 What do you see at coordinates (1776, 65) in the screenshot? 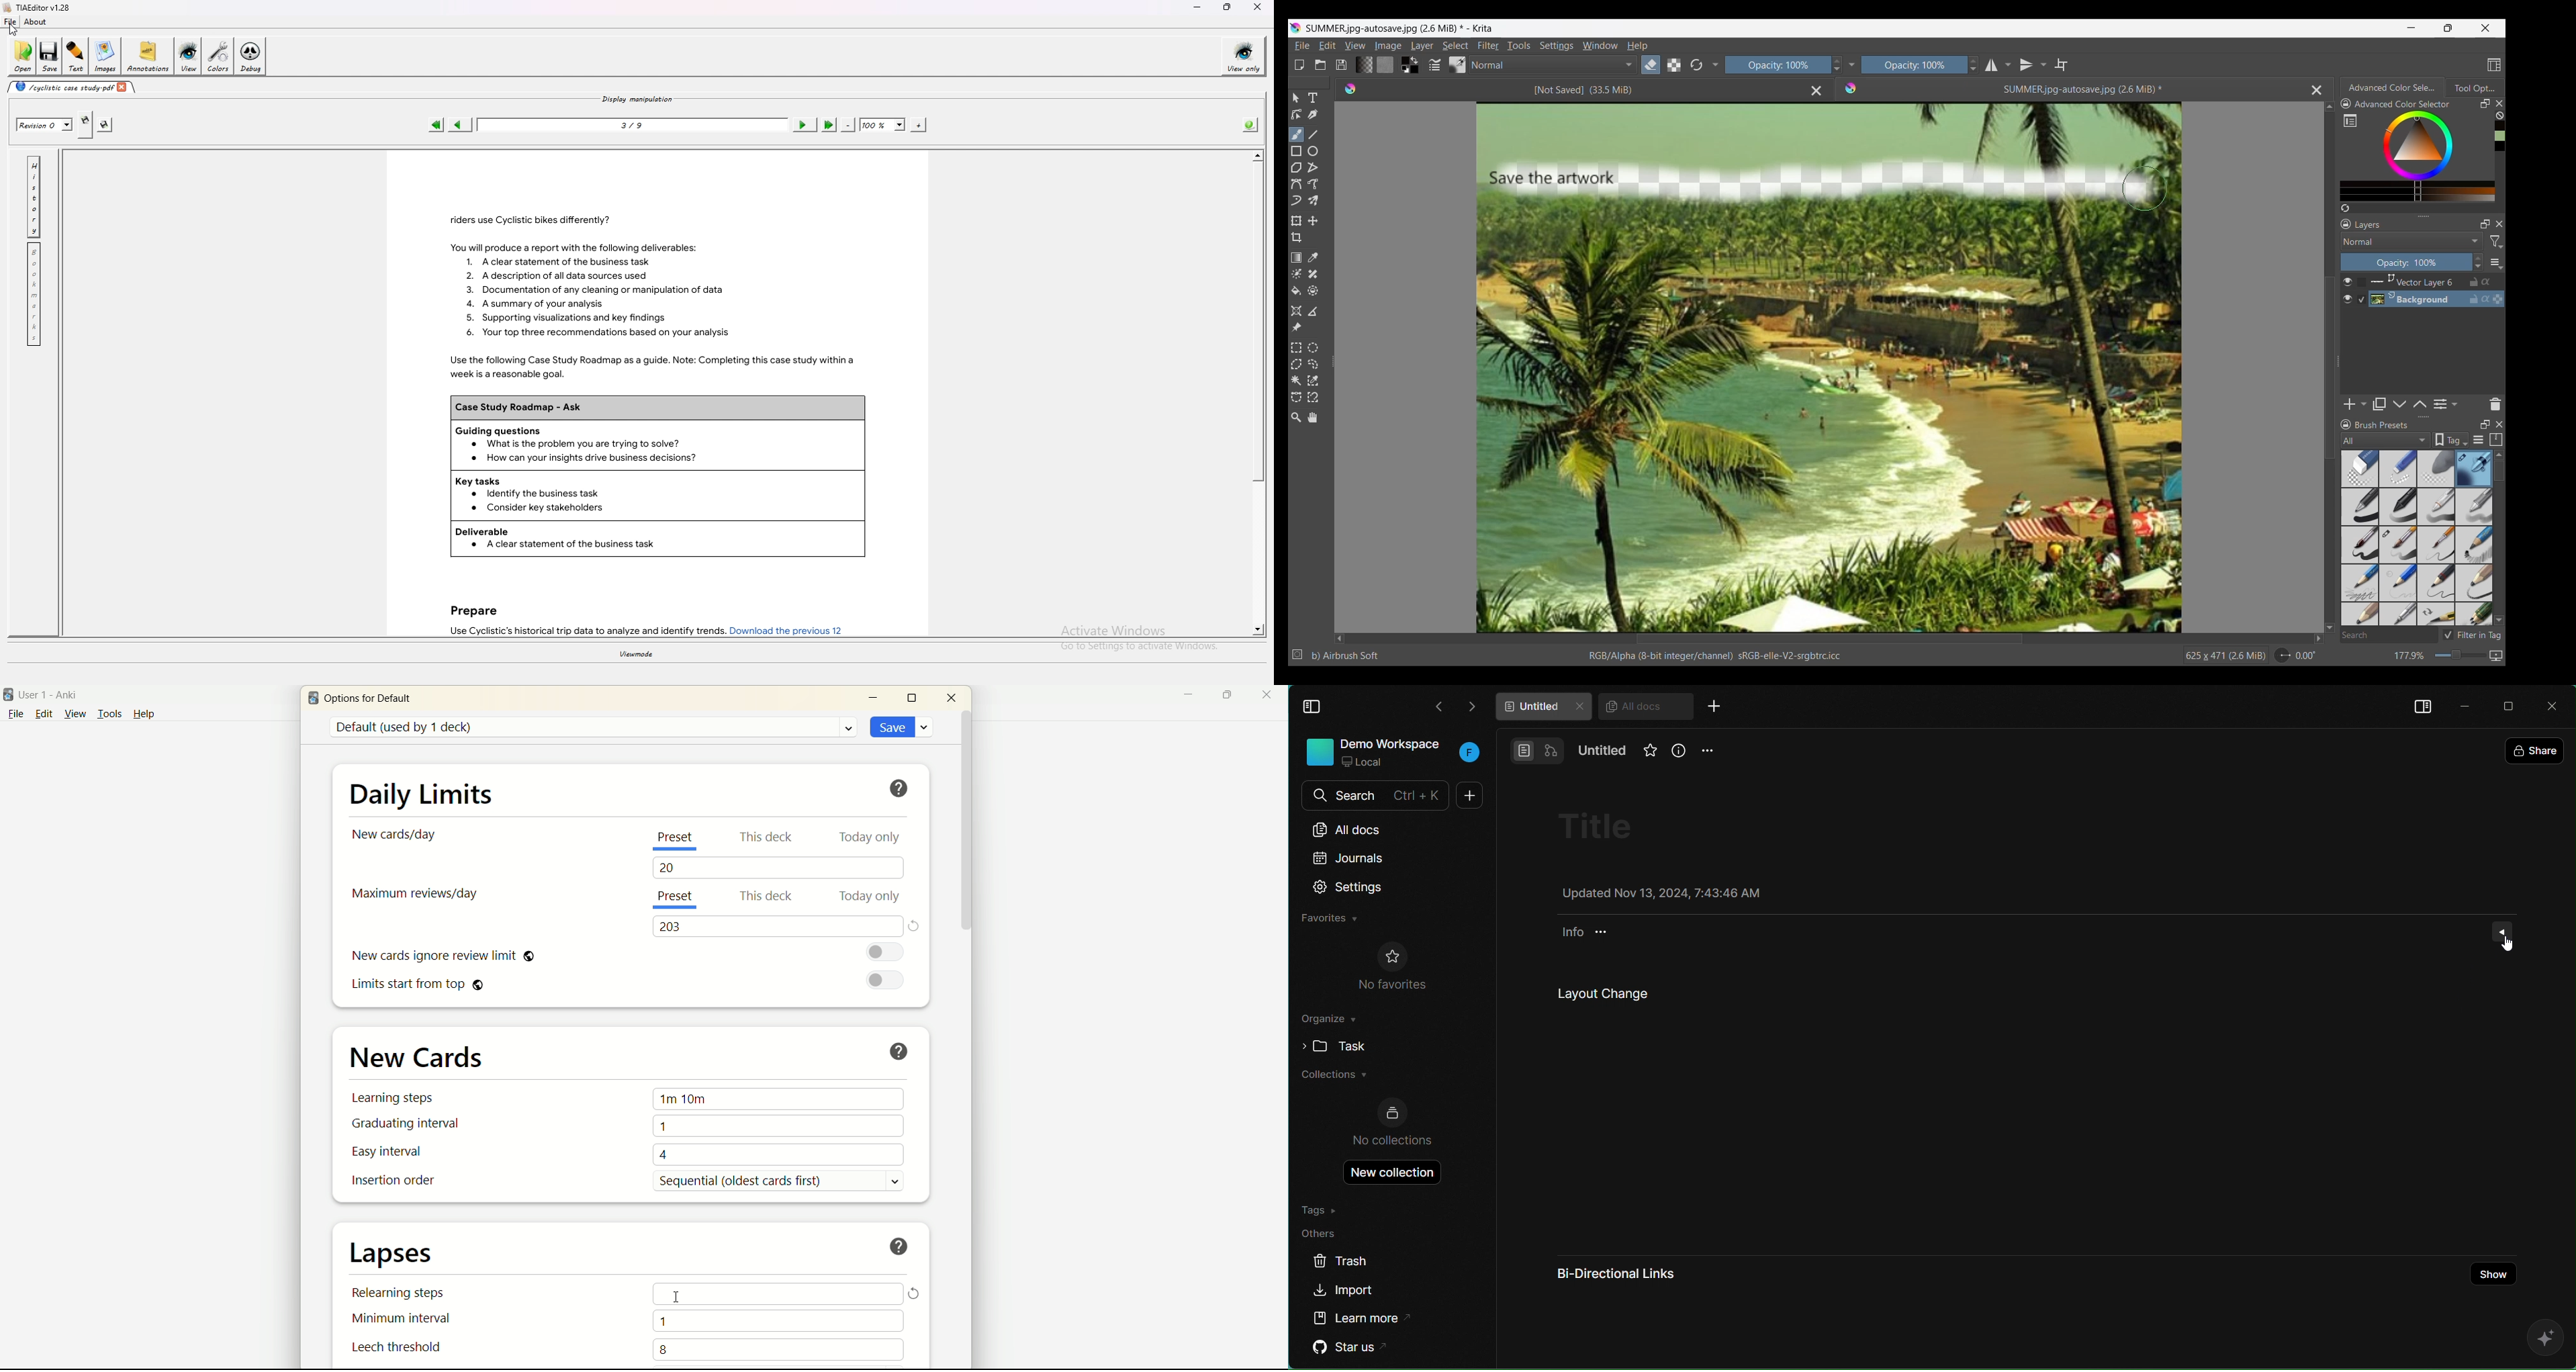
I see `Opacity 100%` at bounding box center [1776, 65].